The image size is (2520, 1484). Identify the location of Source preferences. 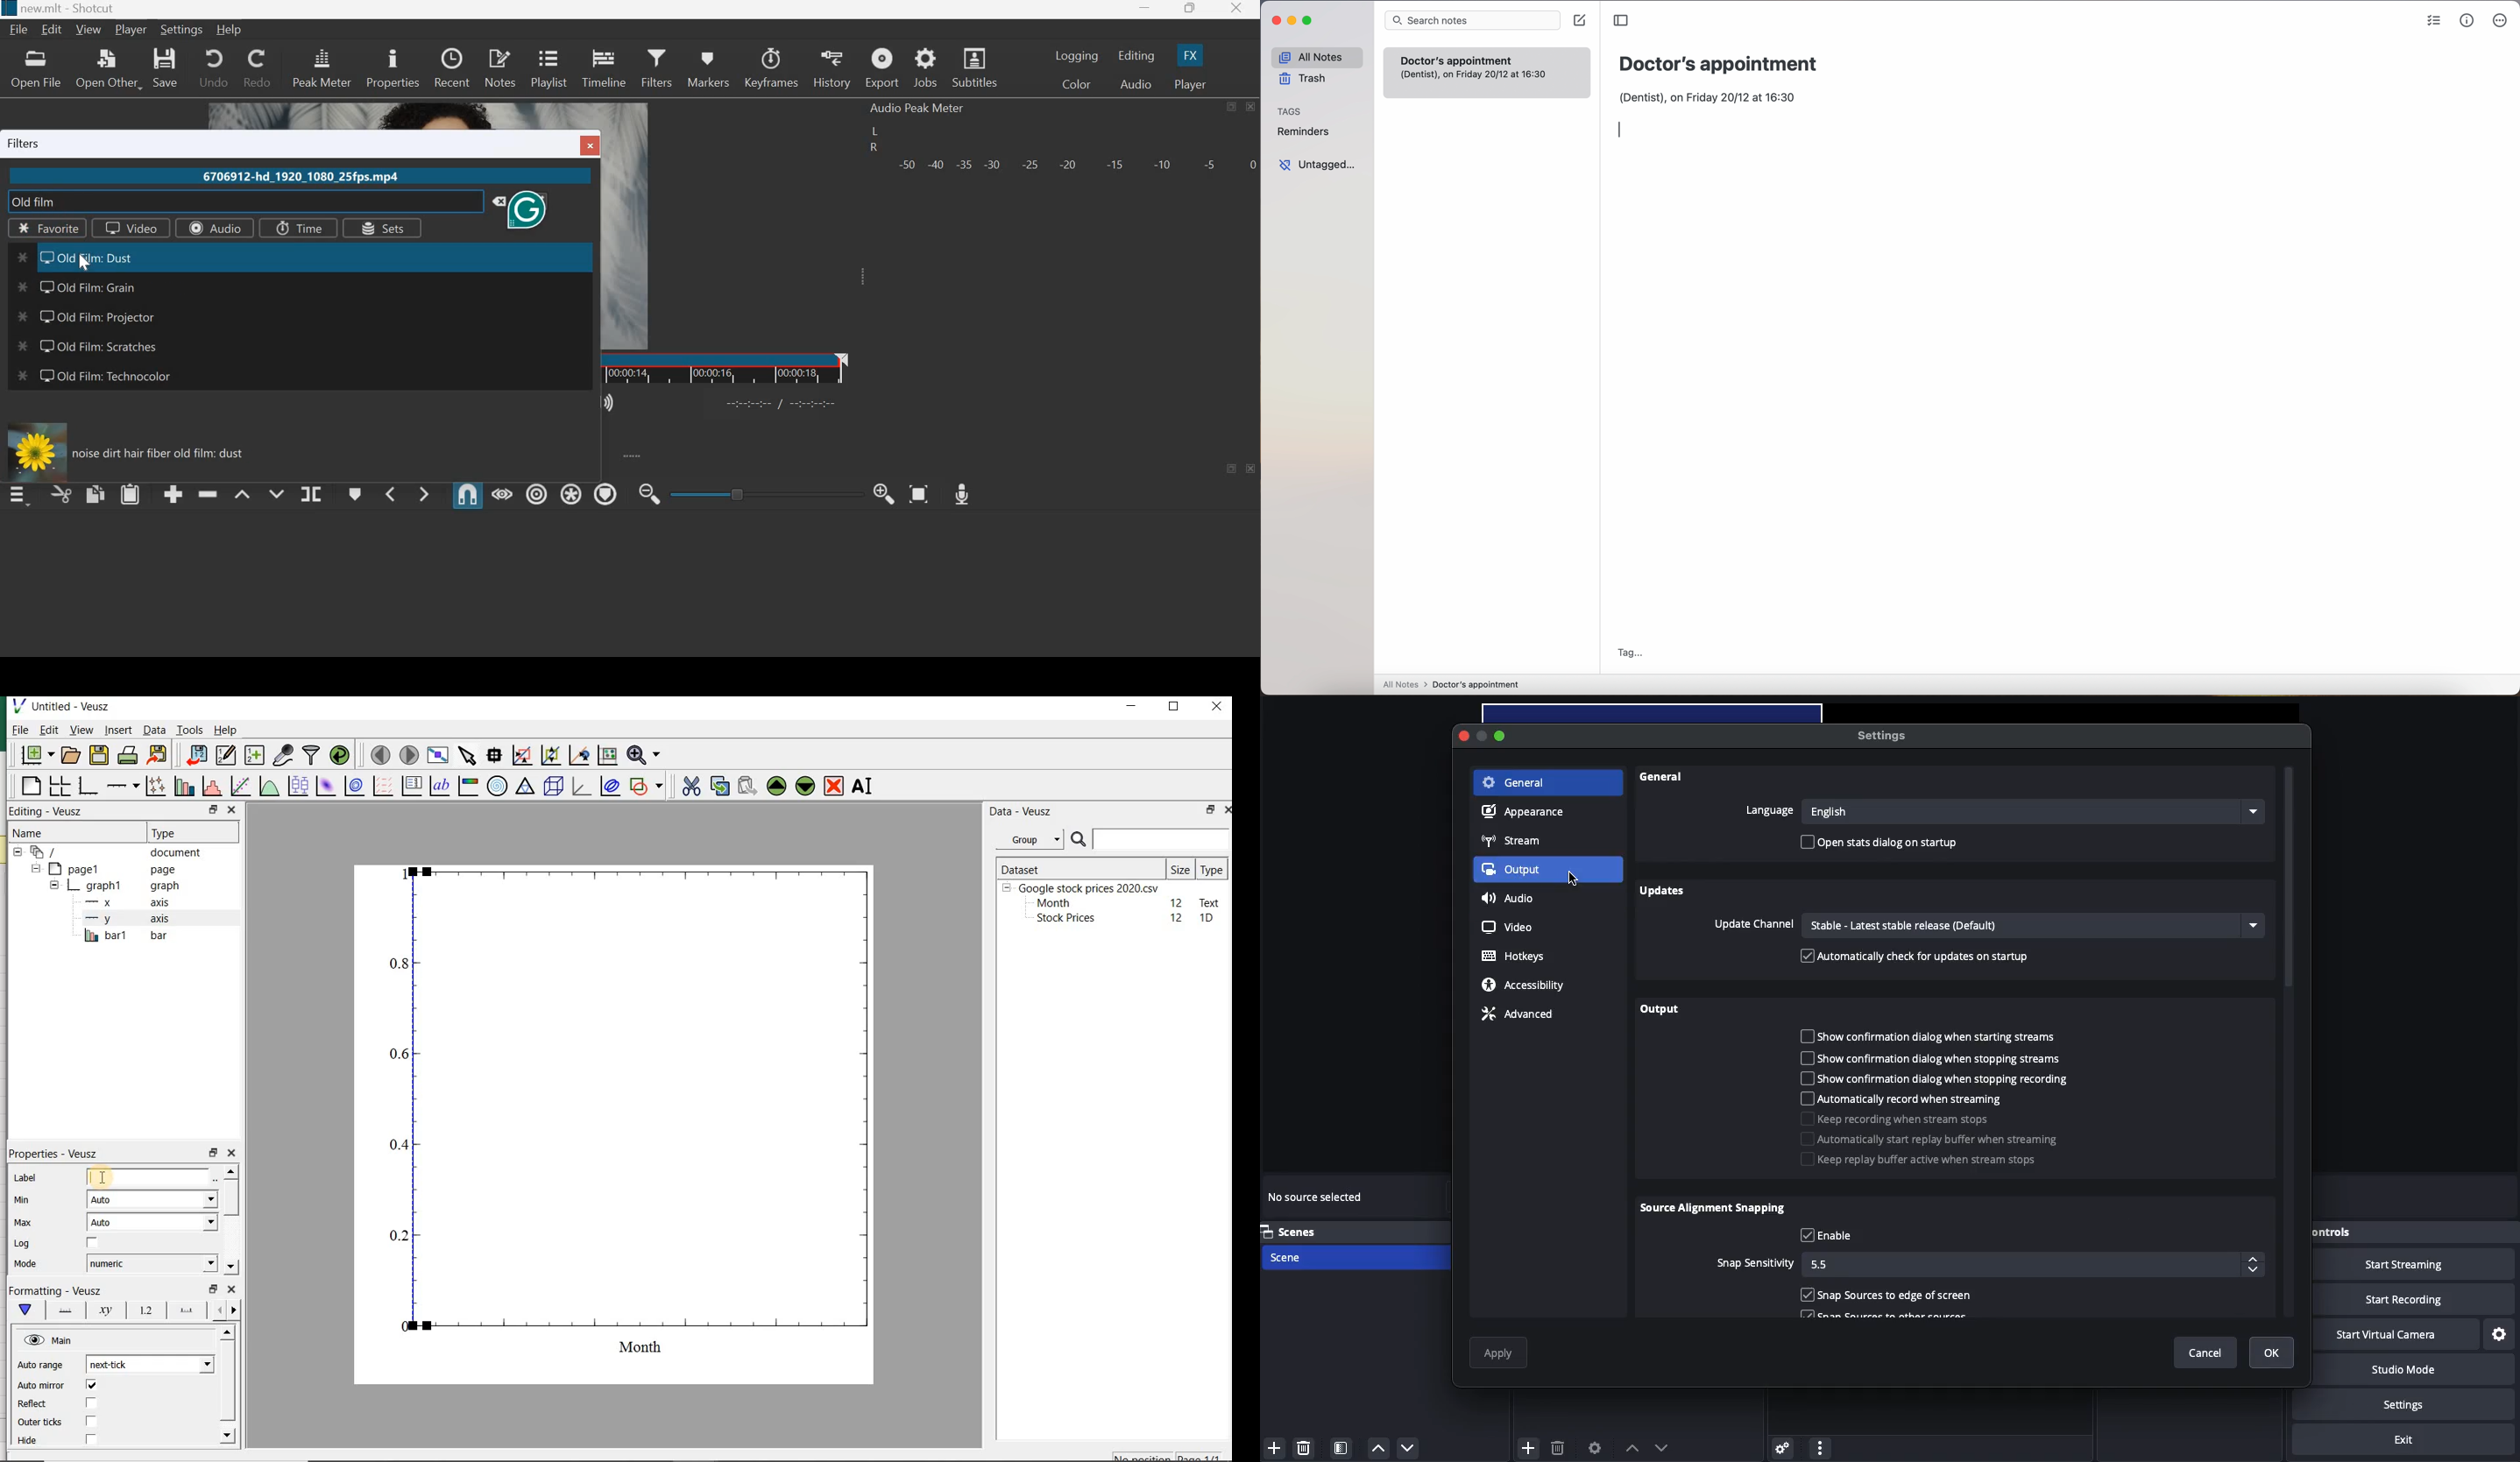
(1593, 1449).